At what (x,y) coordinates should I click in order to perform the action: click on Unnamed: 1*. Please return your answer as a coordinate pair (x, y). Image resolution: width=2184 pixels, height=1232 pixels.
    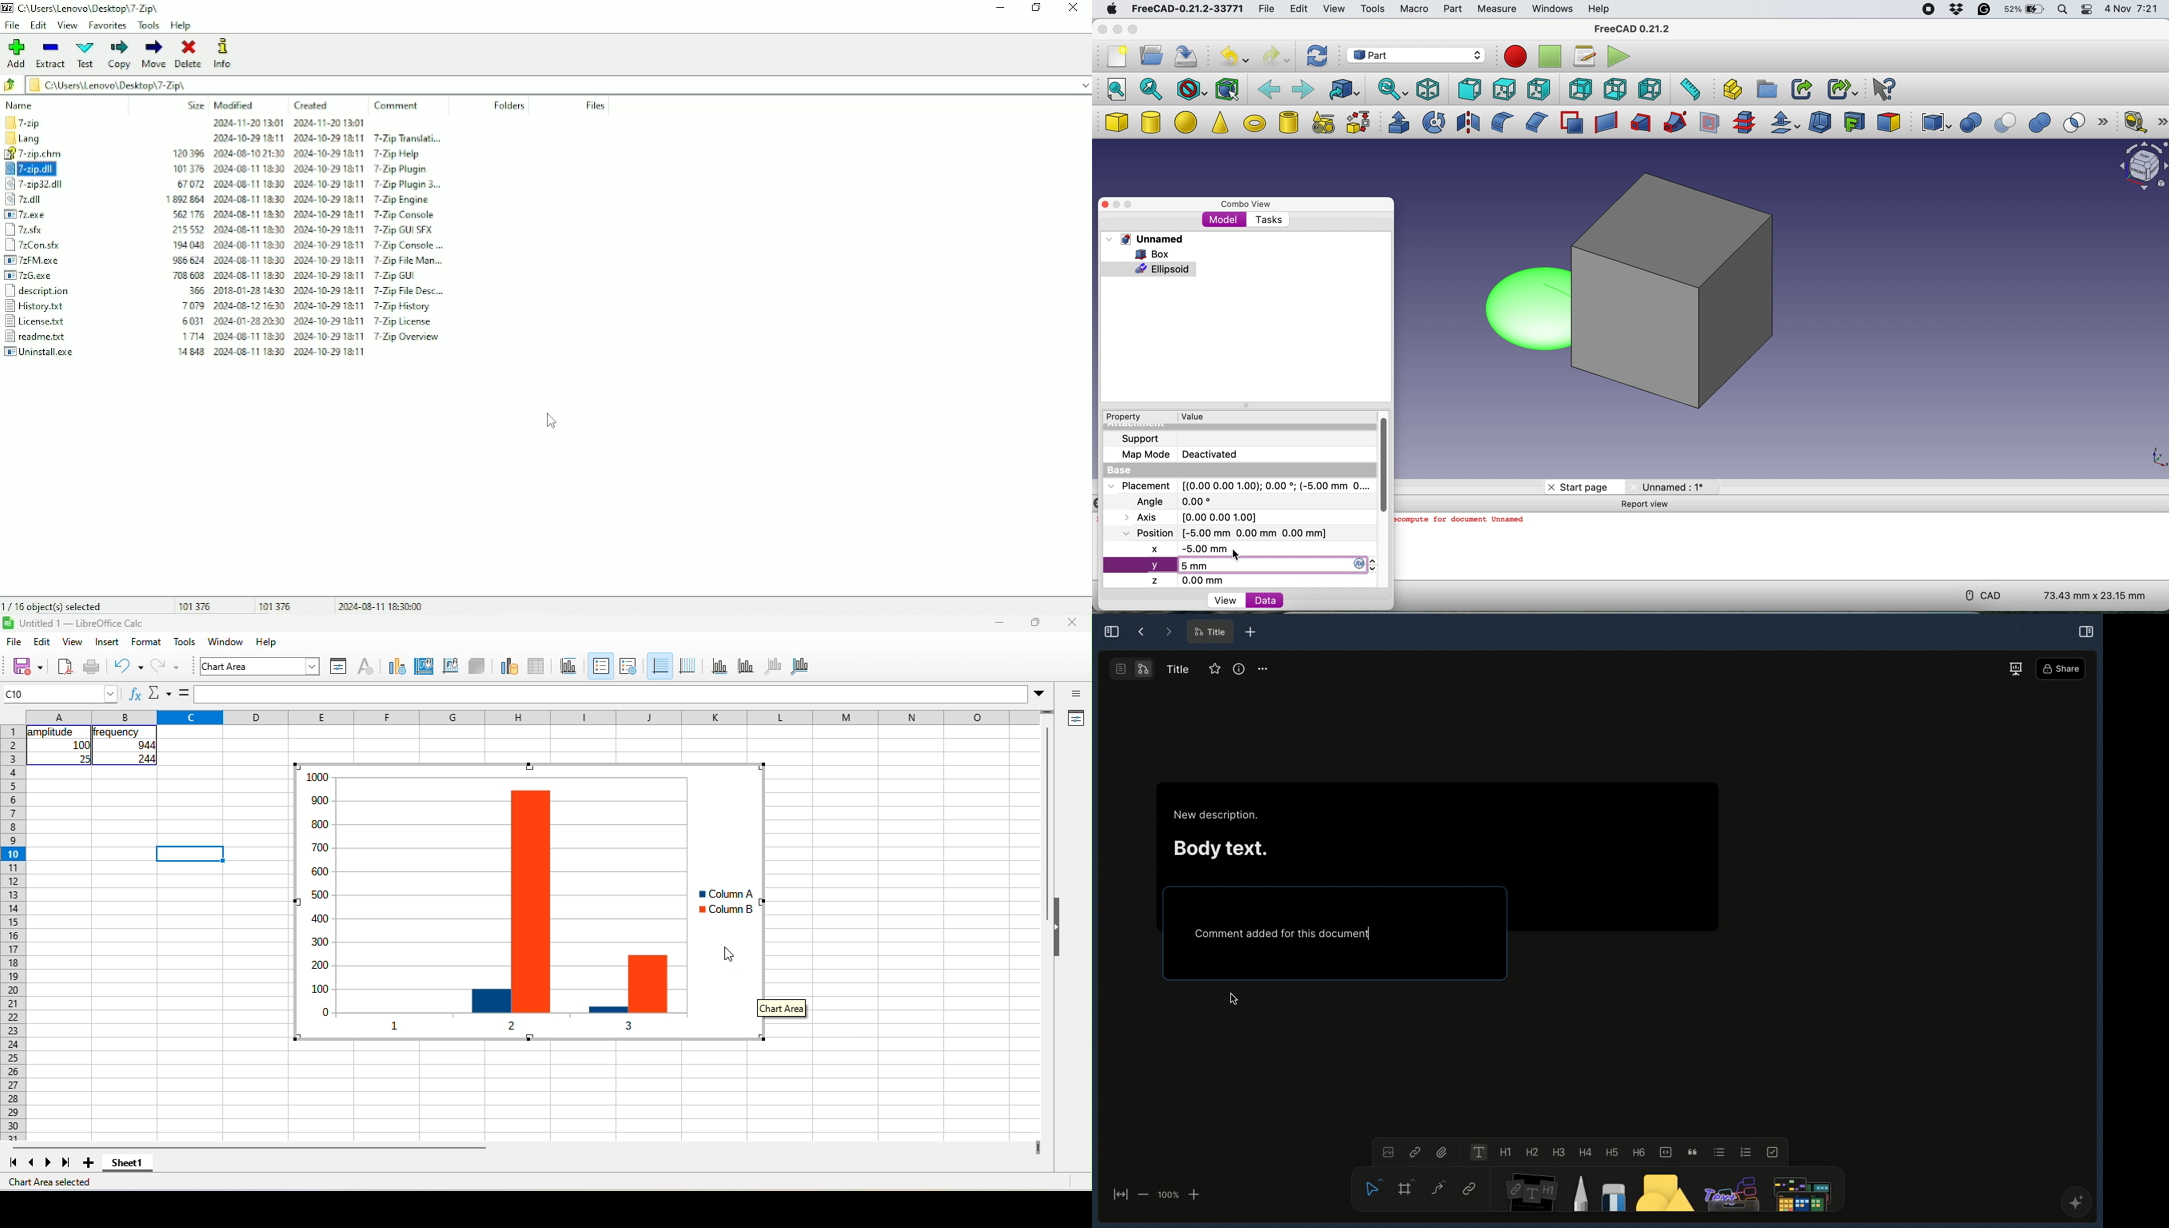
    Looking at the image, I should click on (1669, 487).